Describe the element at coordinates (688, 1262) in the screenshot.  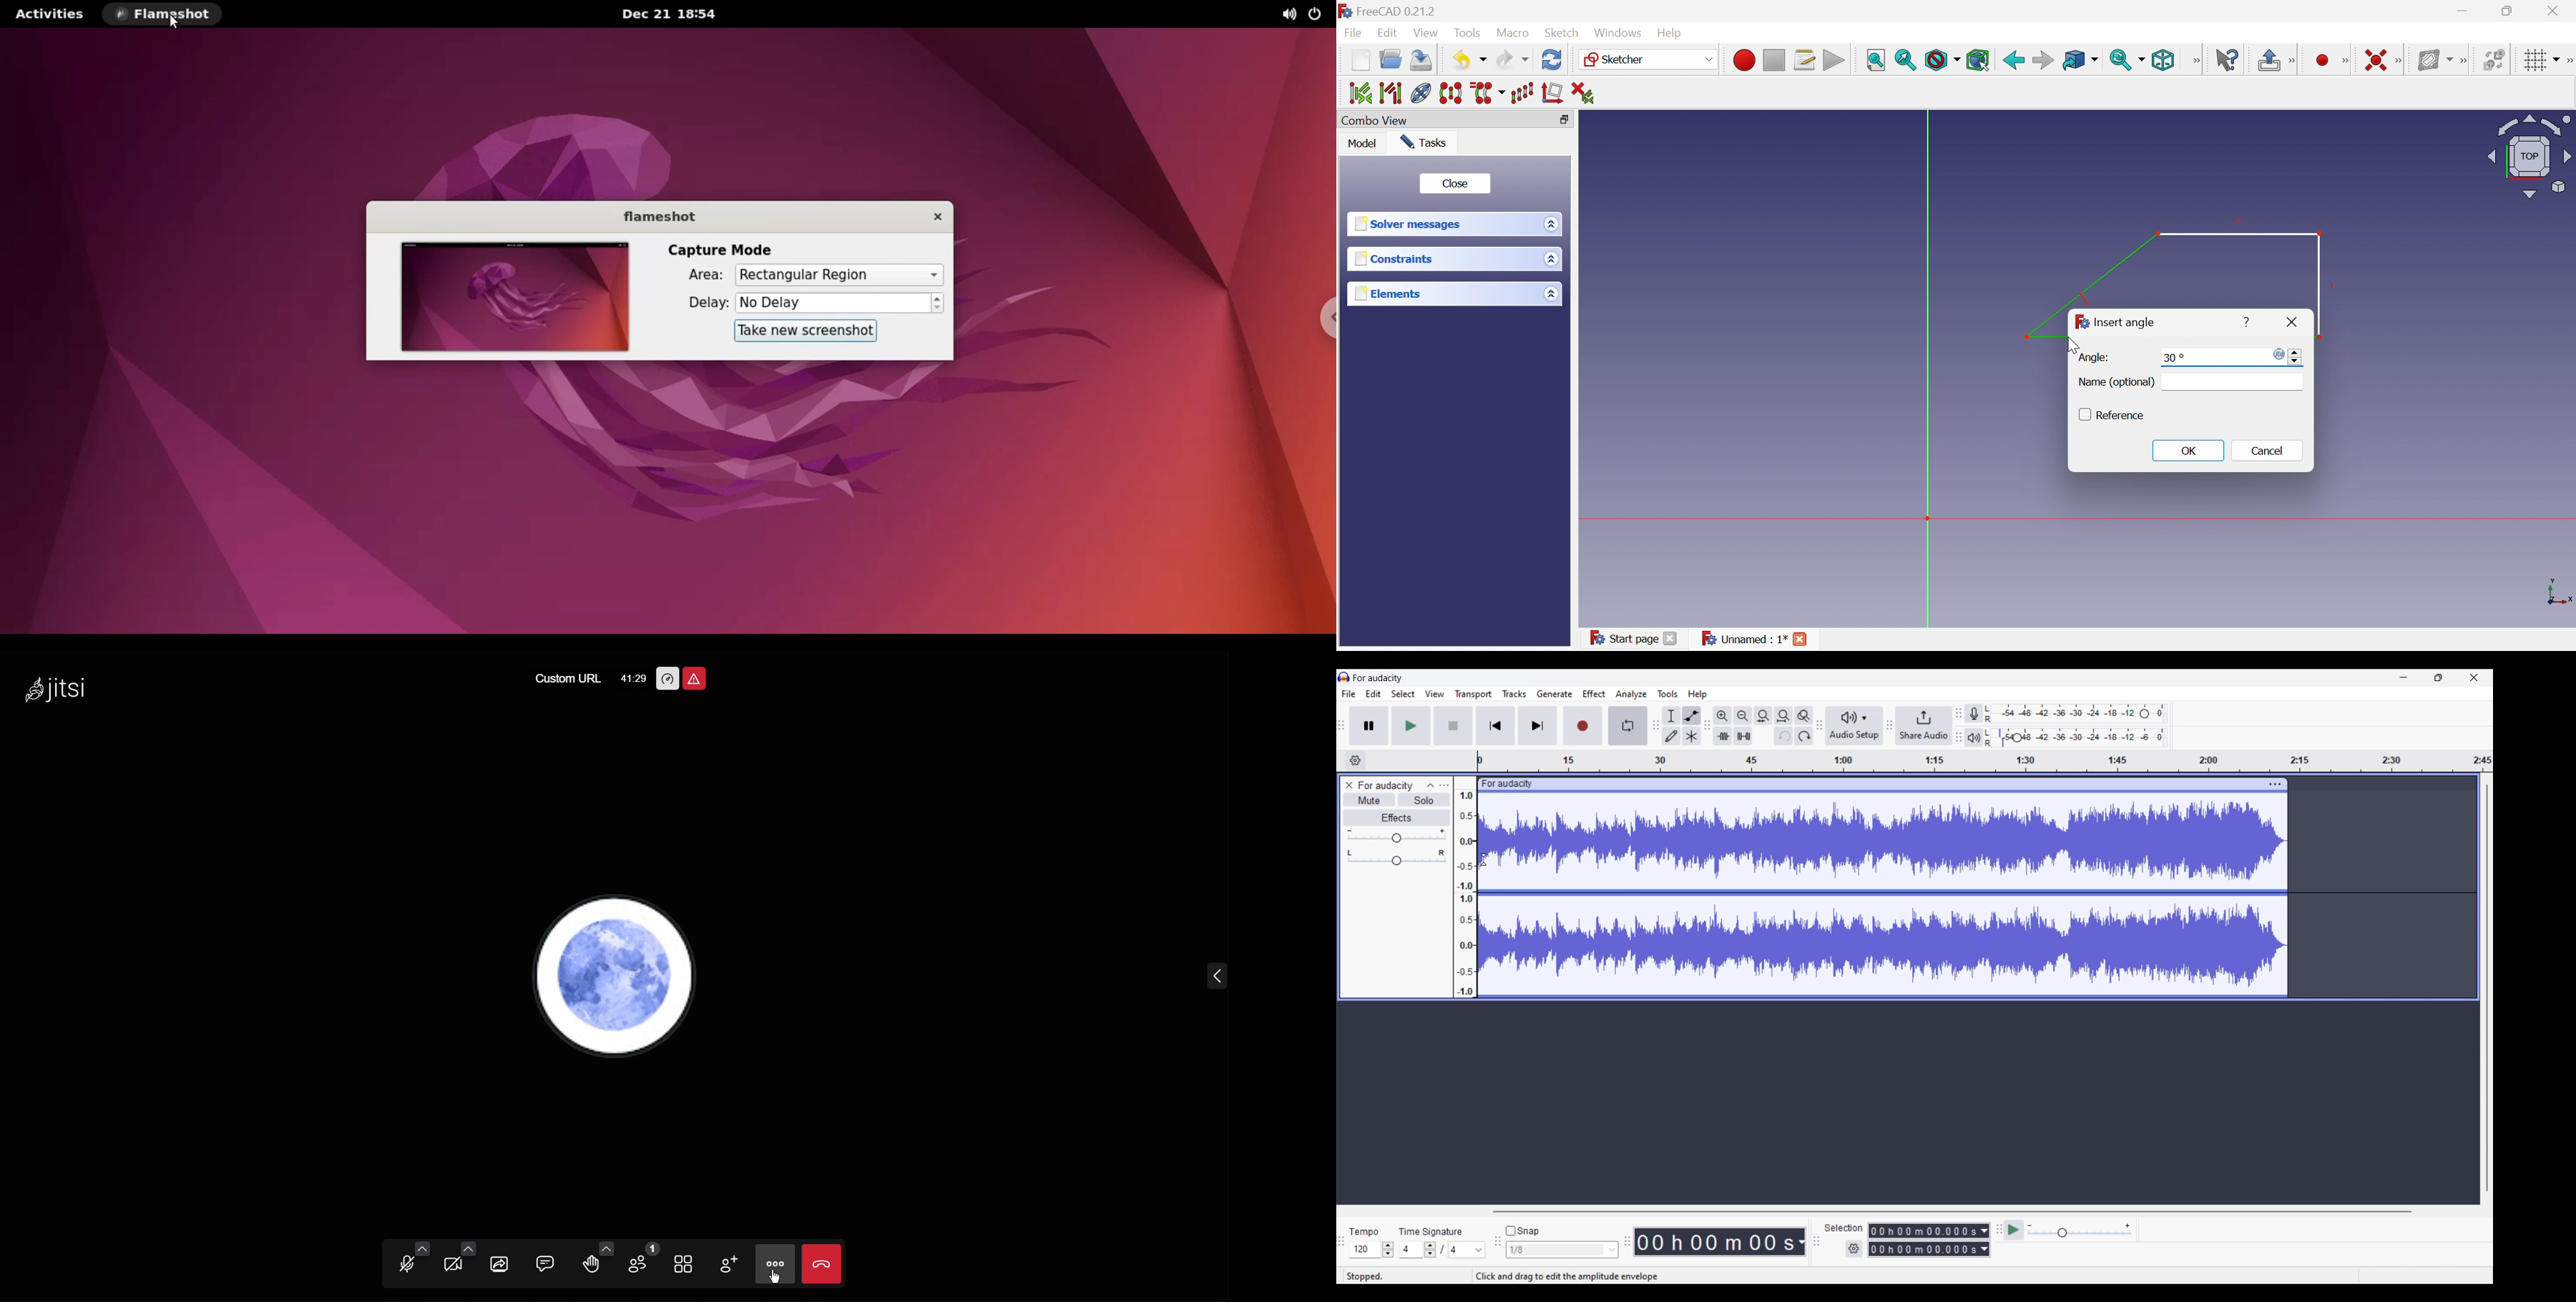
I see `Tile View` at that location.